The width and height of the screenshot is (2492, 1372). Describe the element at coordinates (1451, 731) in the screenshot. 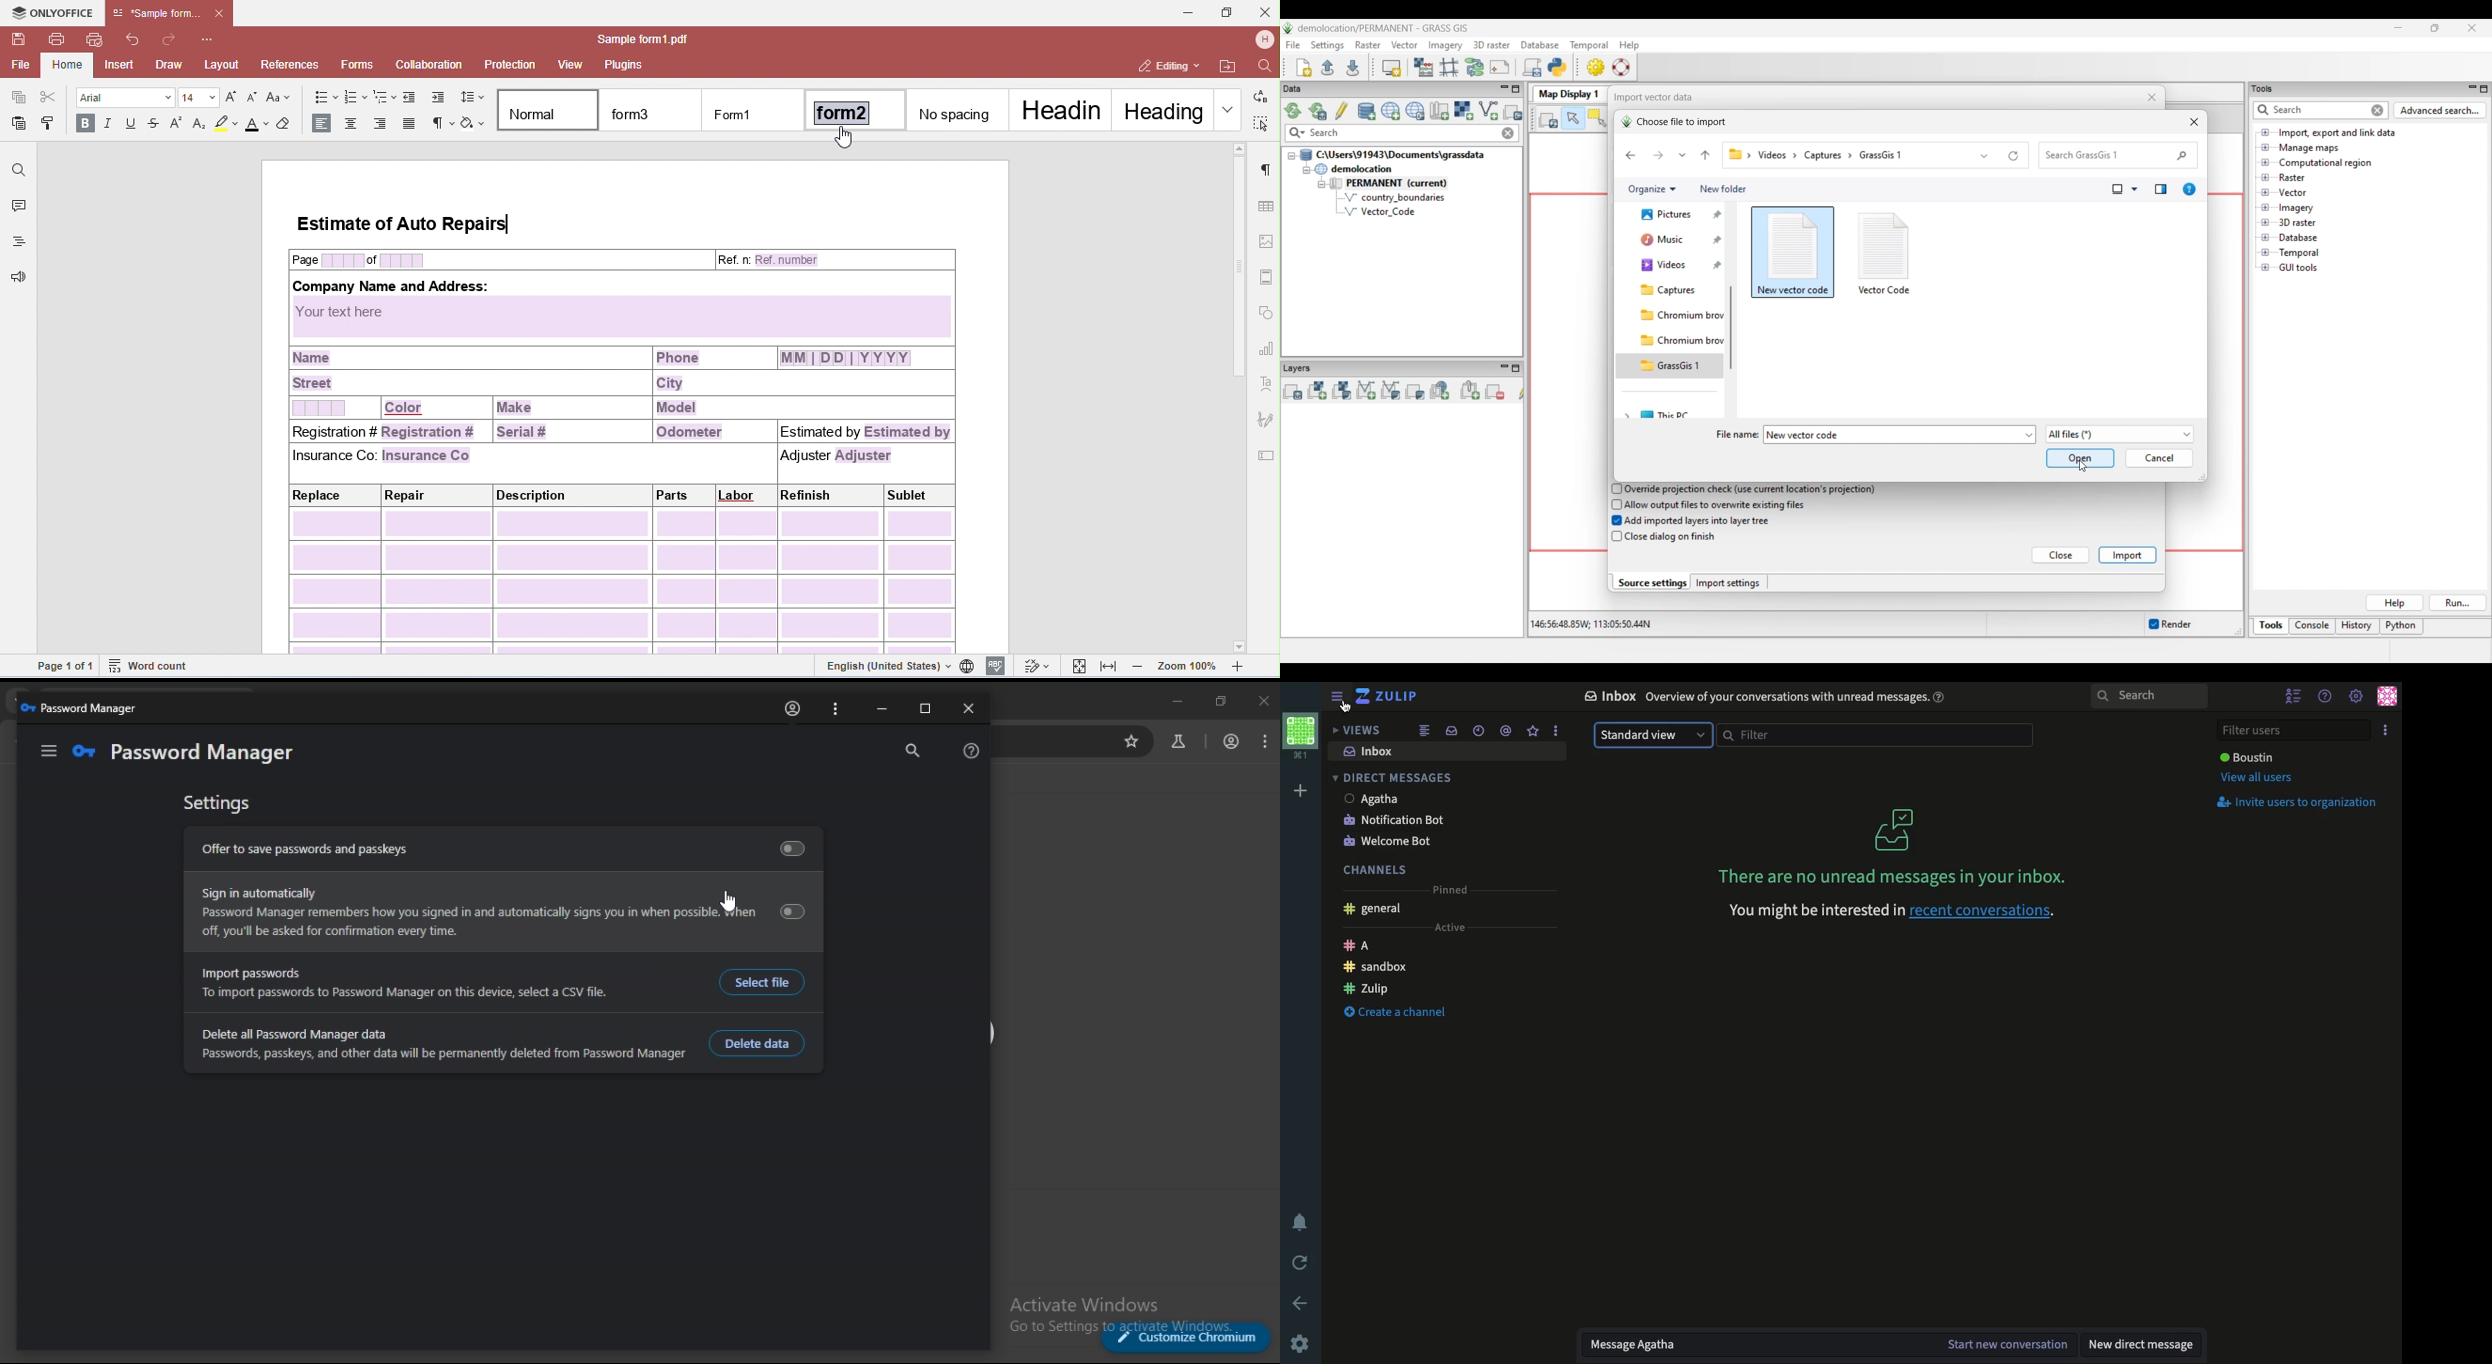

I see `Inbox` at that location.